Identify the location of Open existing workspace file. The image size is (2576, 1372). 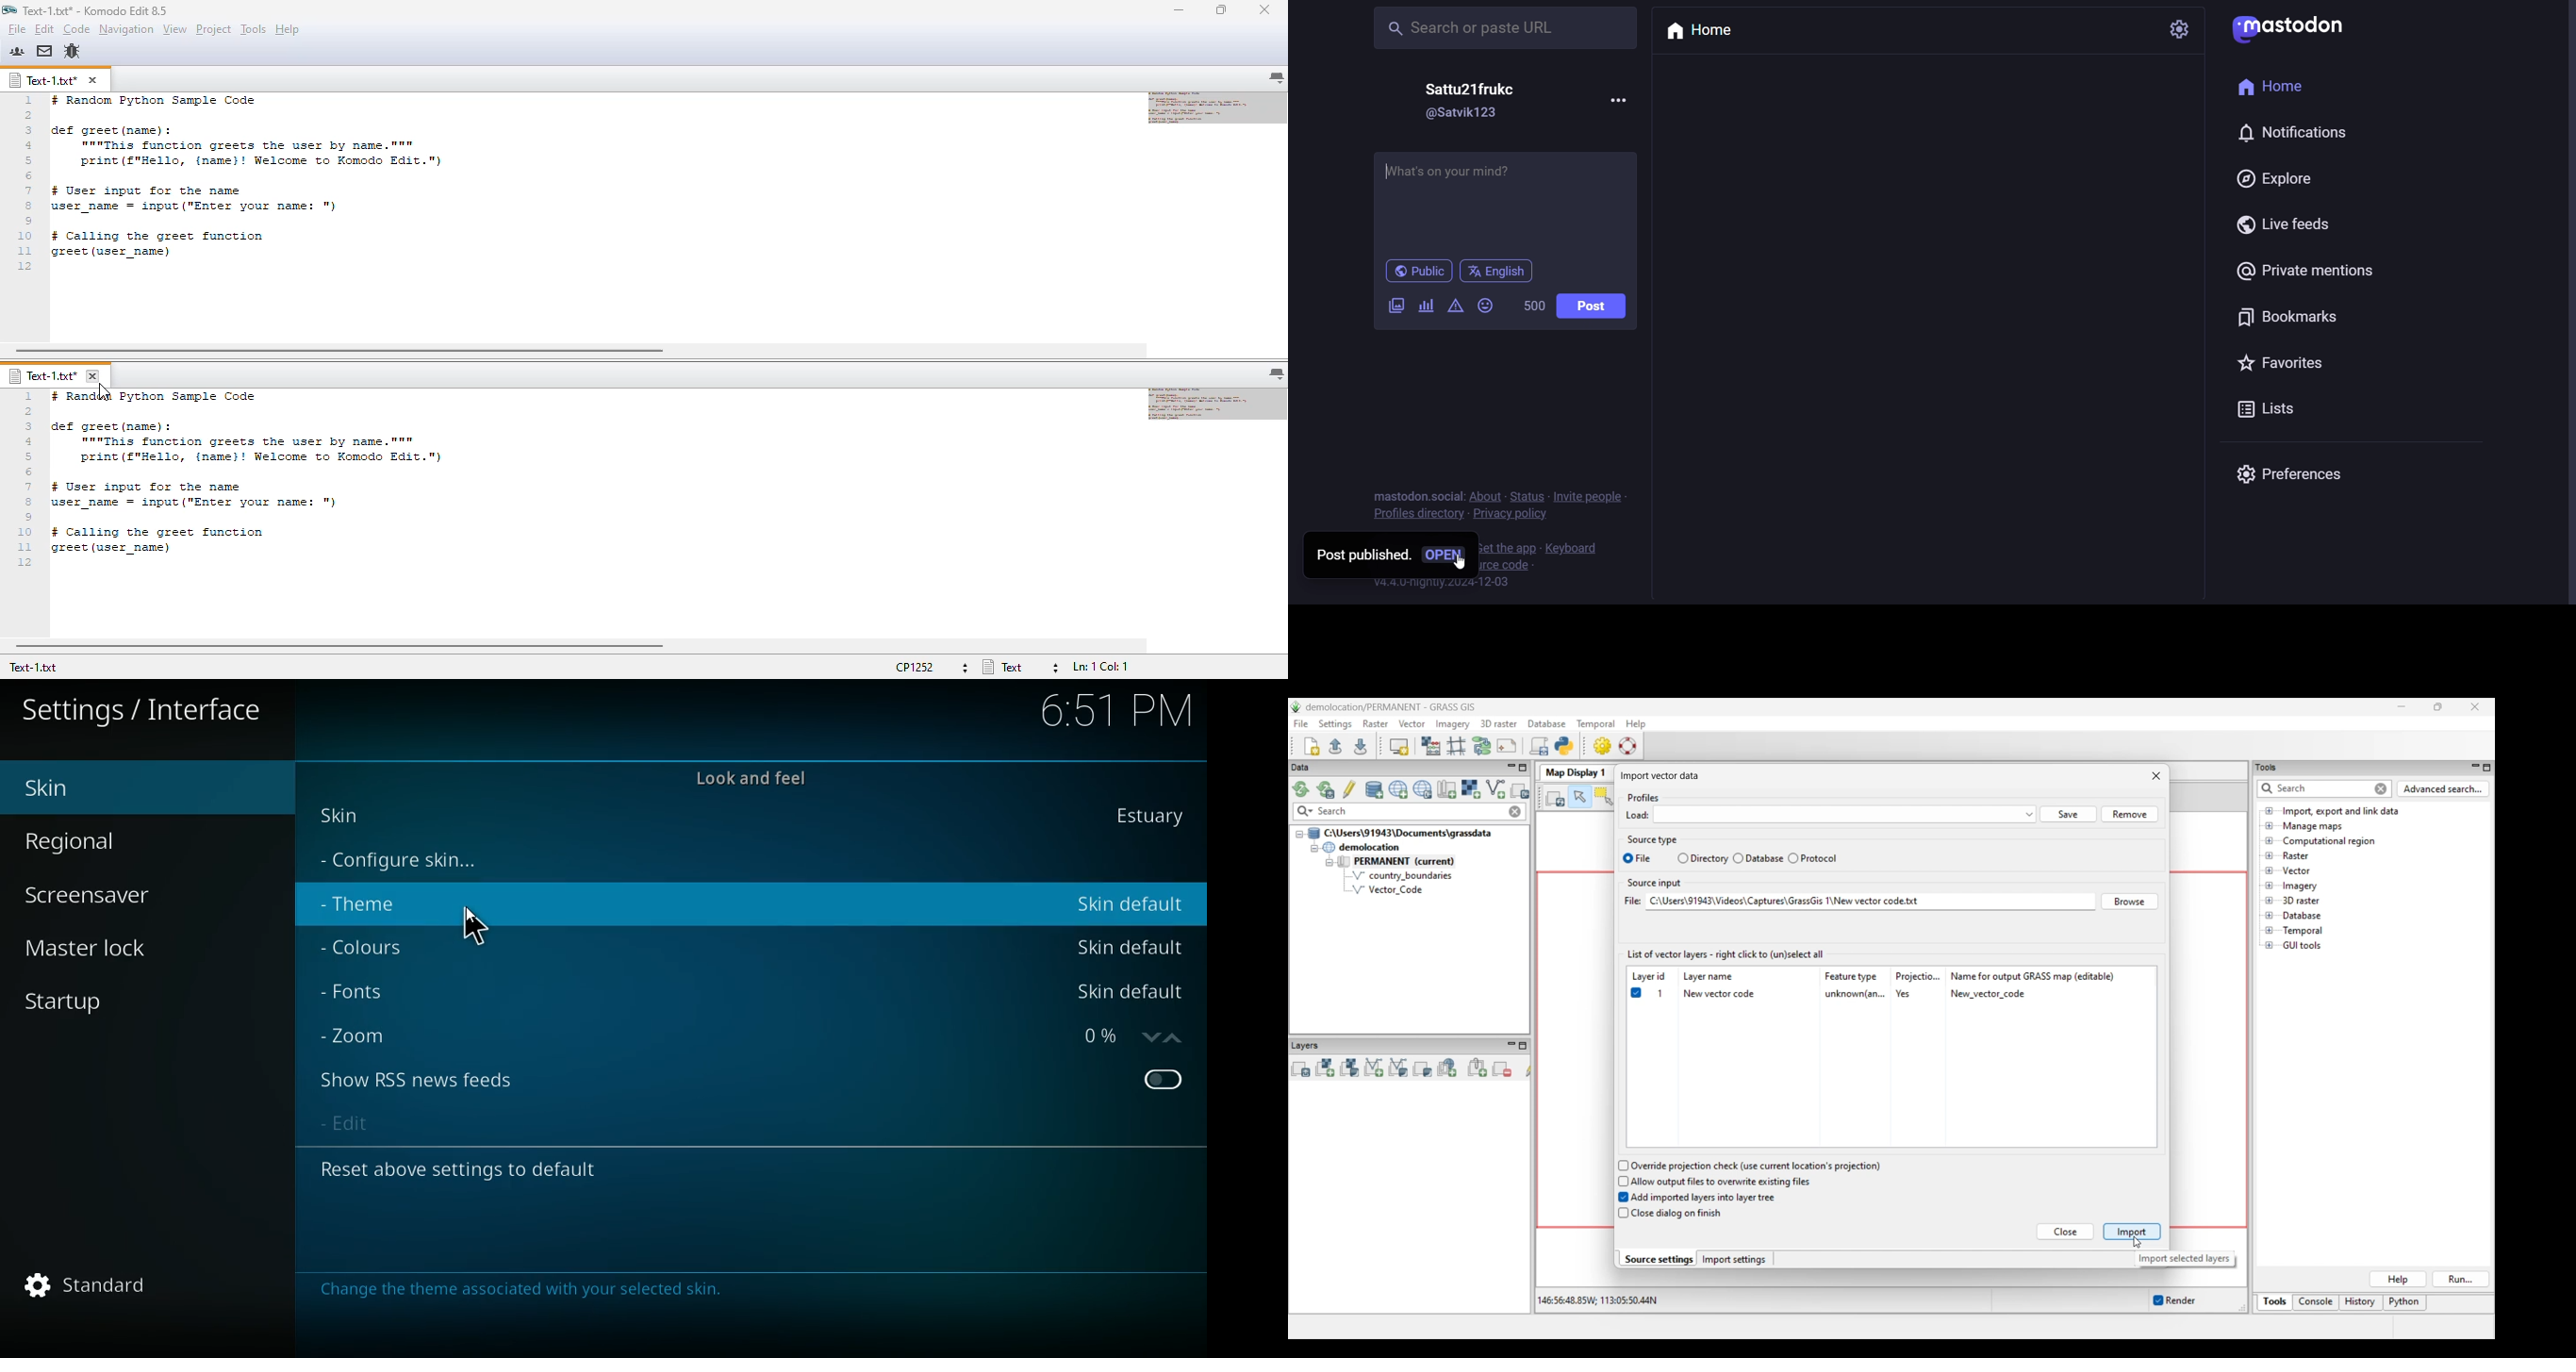
(1335, 746).